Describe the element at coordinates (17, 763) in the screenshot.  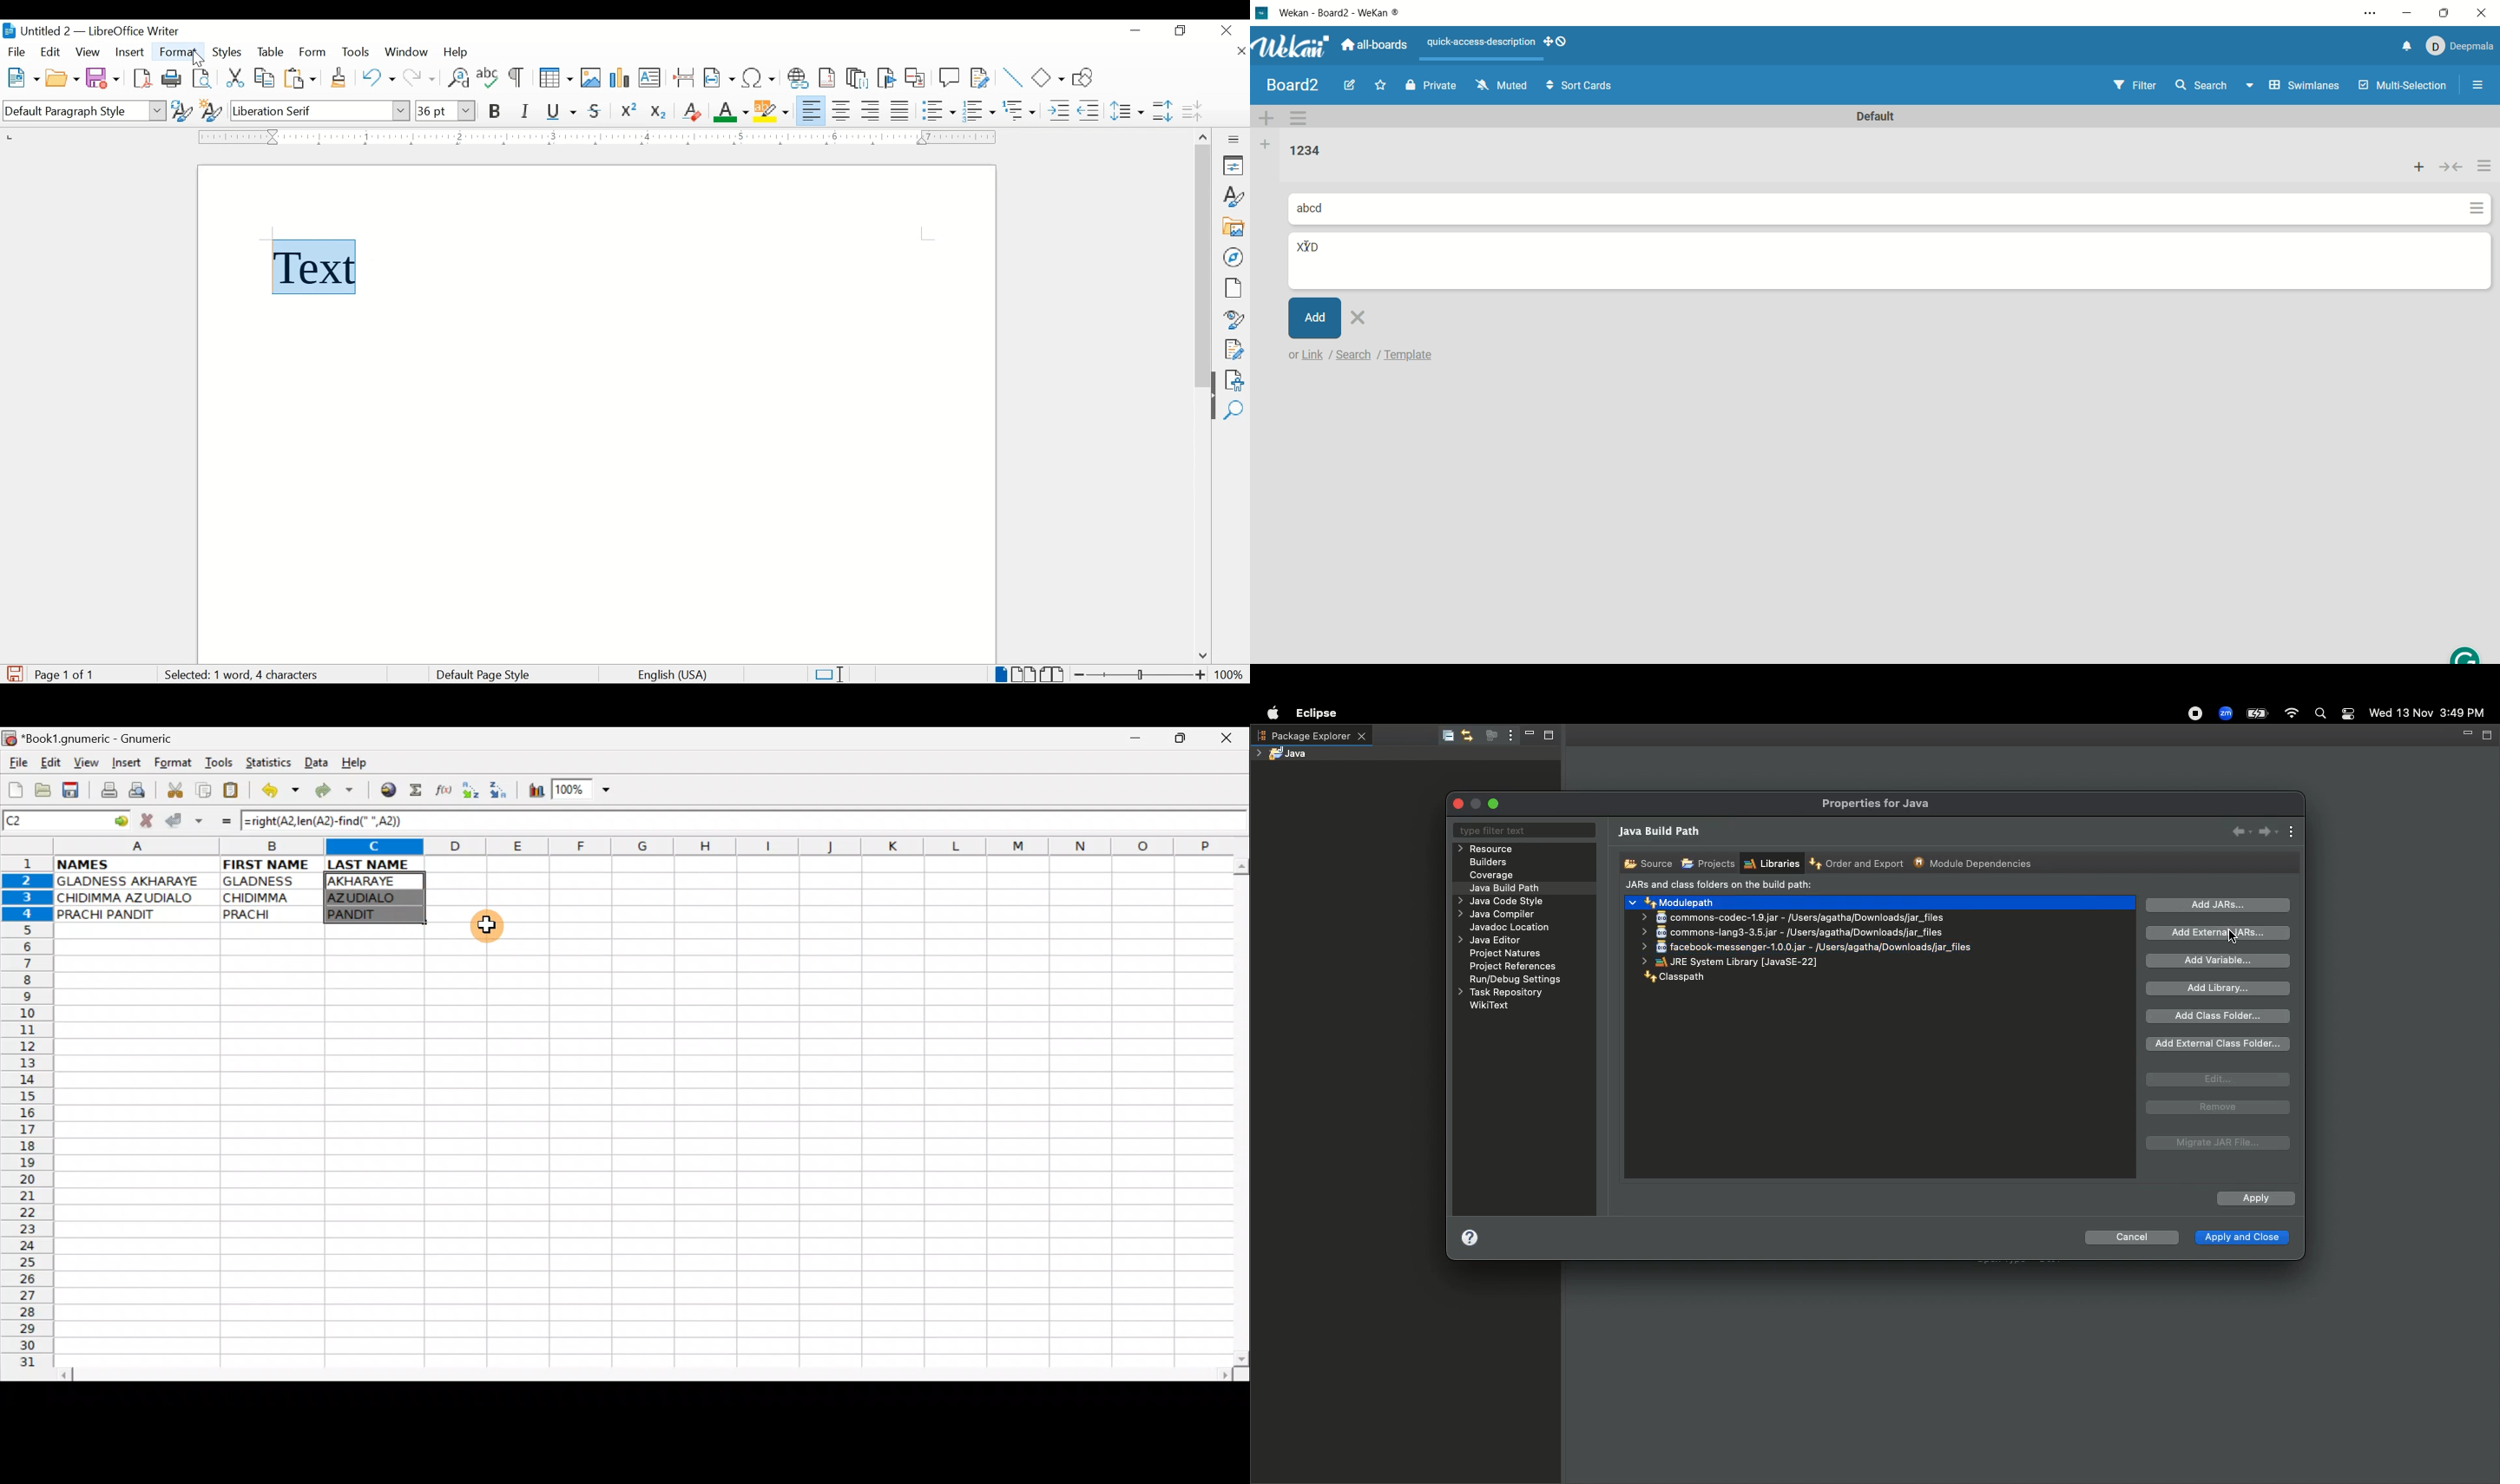
I see `File` at that location.